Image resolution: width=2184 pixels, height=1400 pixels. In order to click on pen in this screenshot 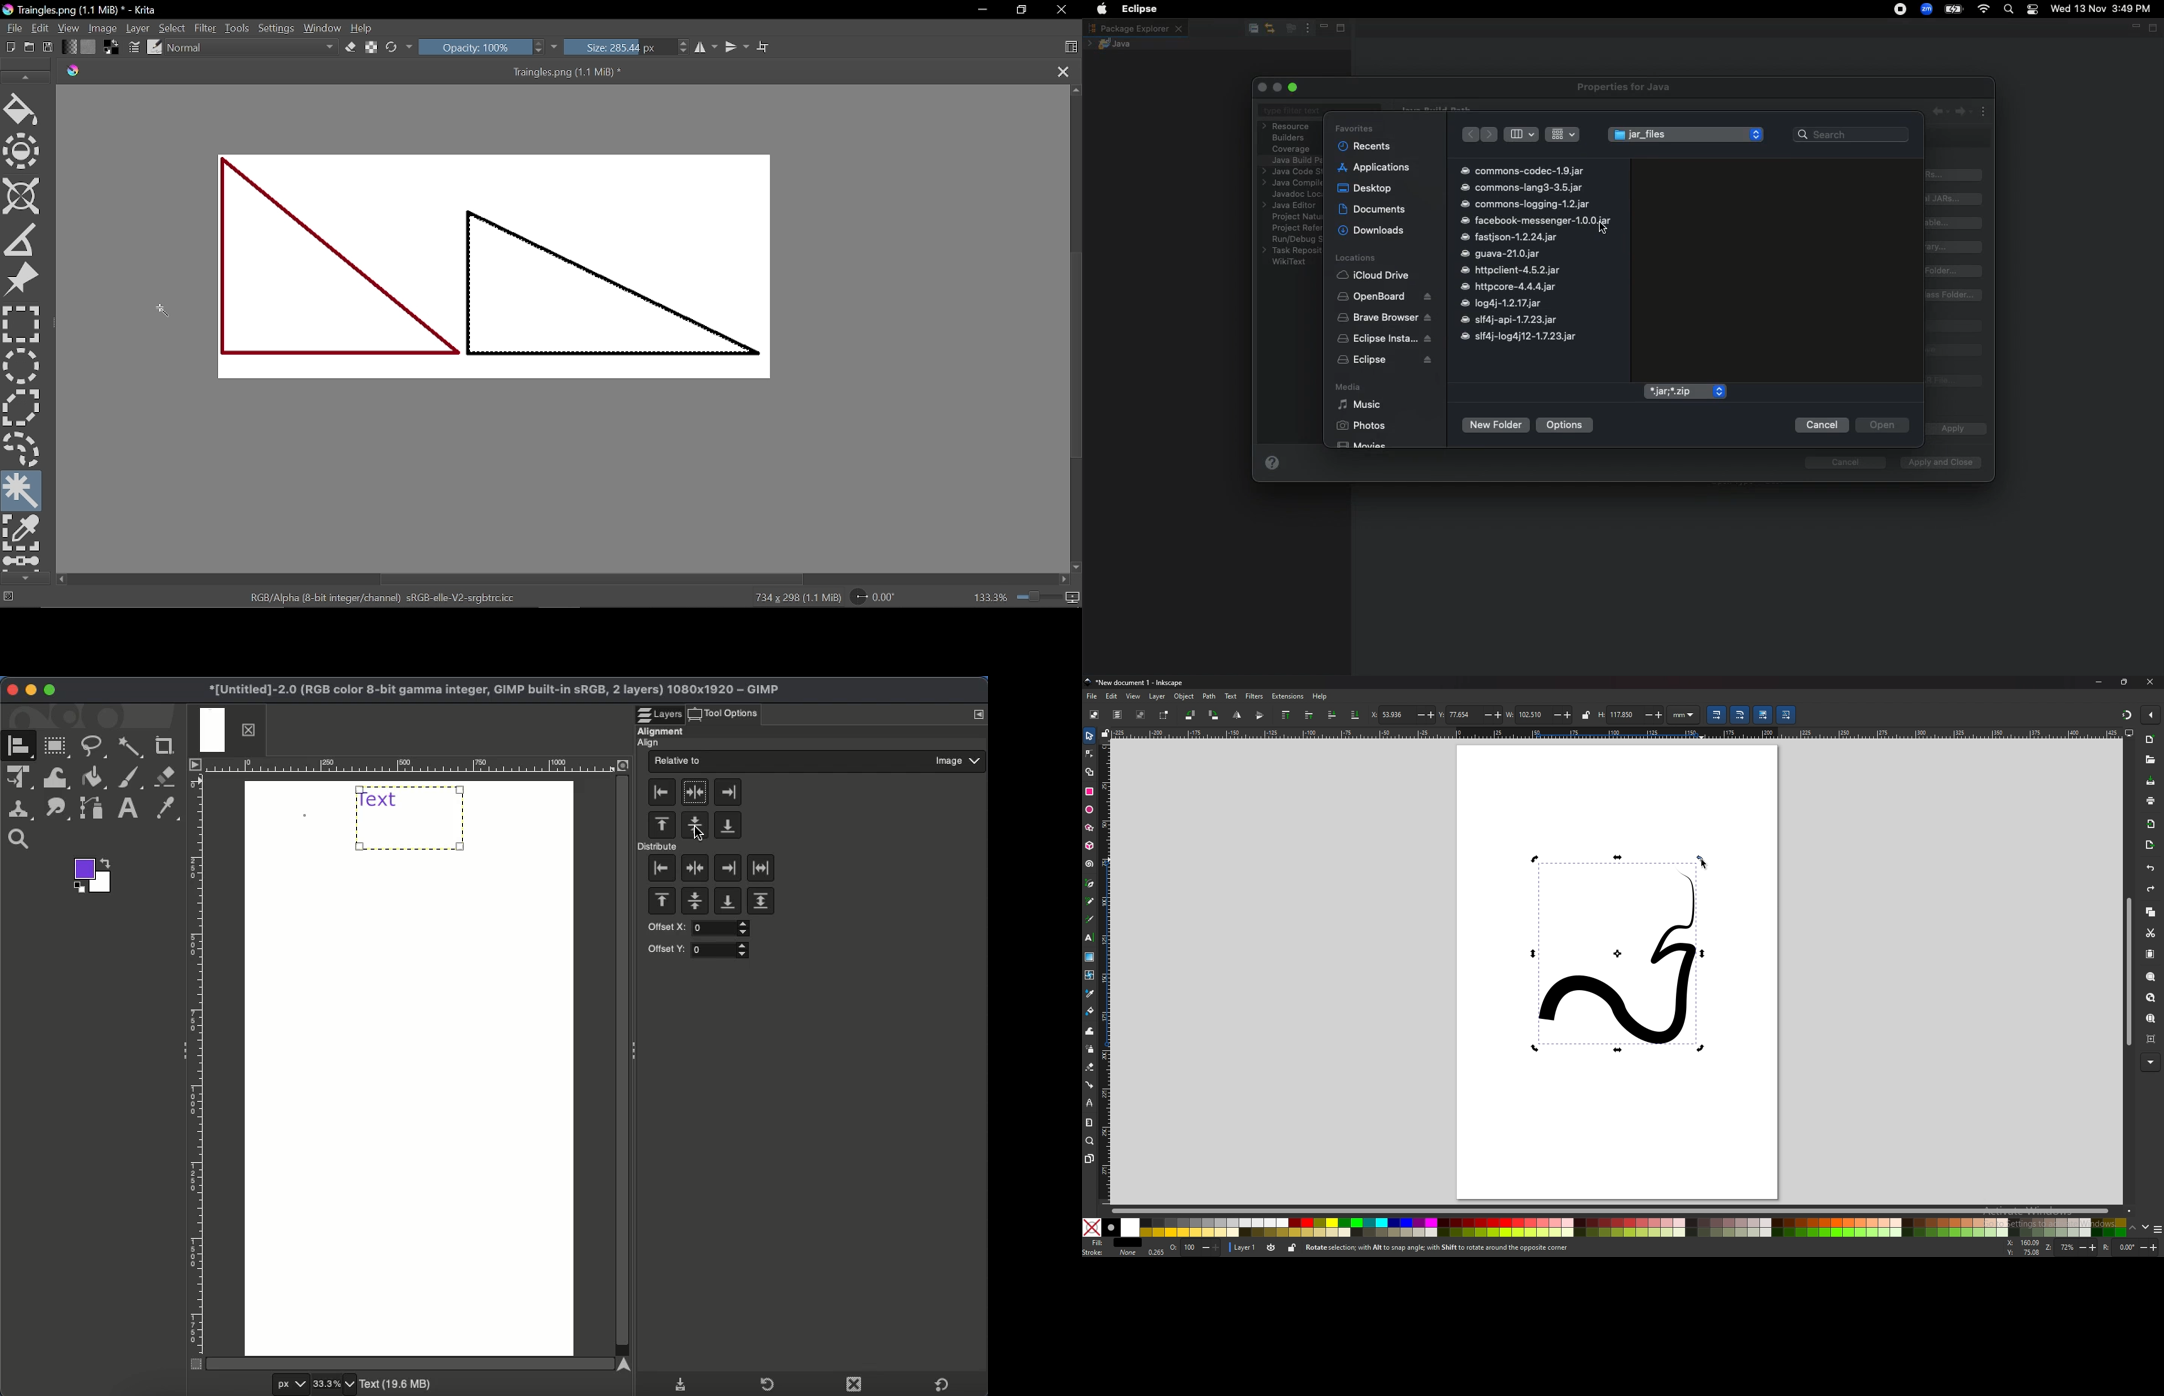, I will do `click(1089, 883)`.